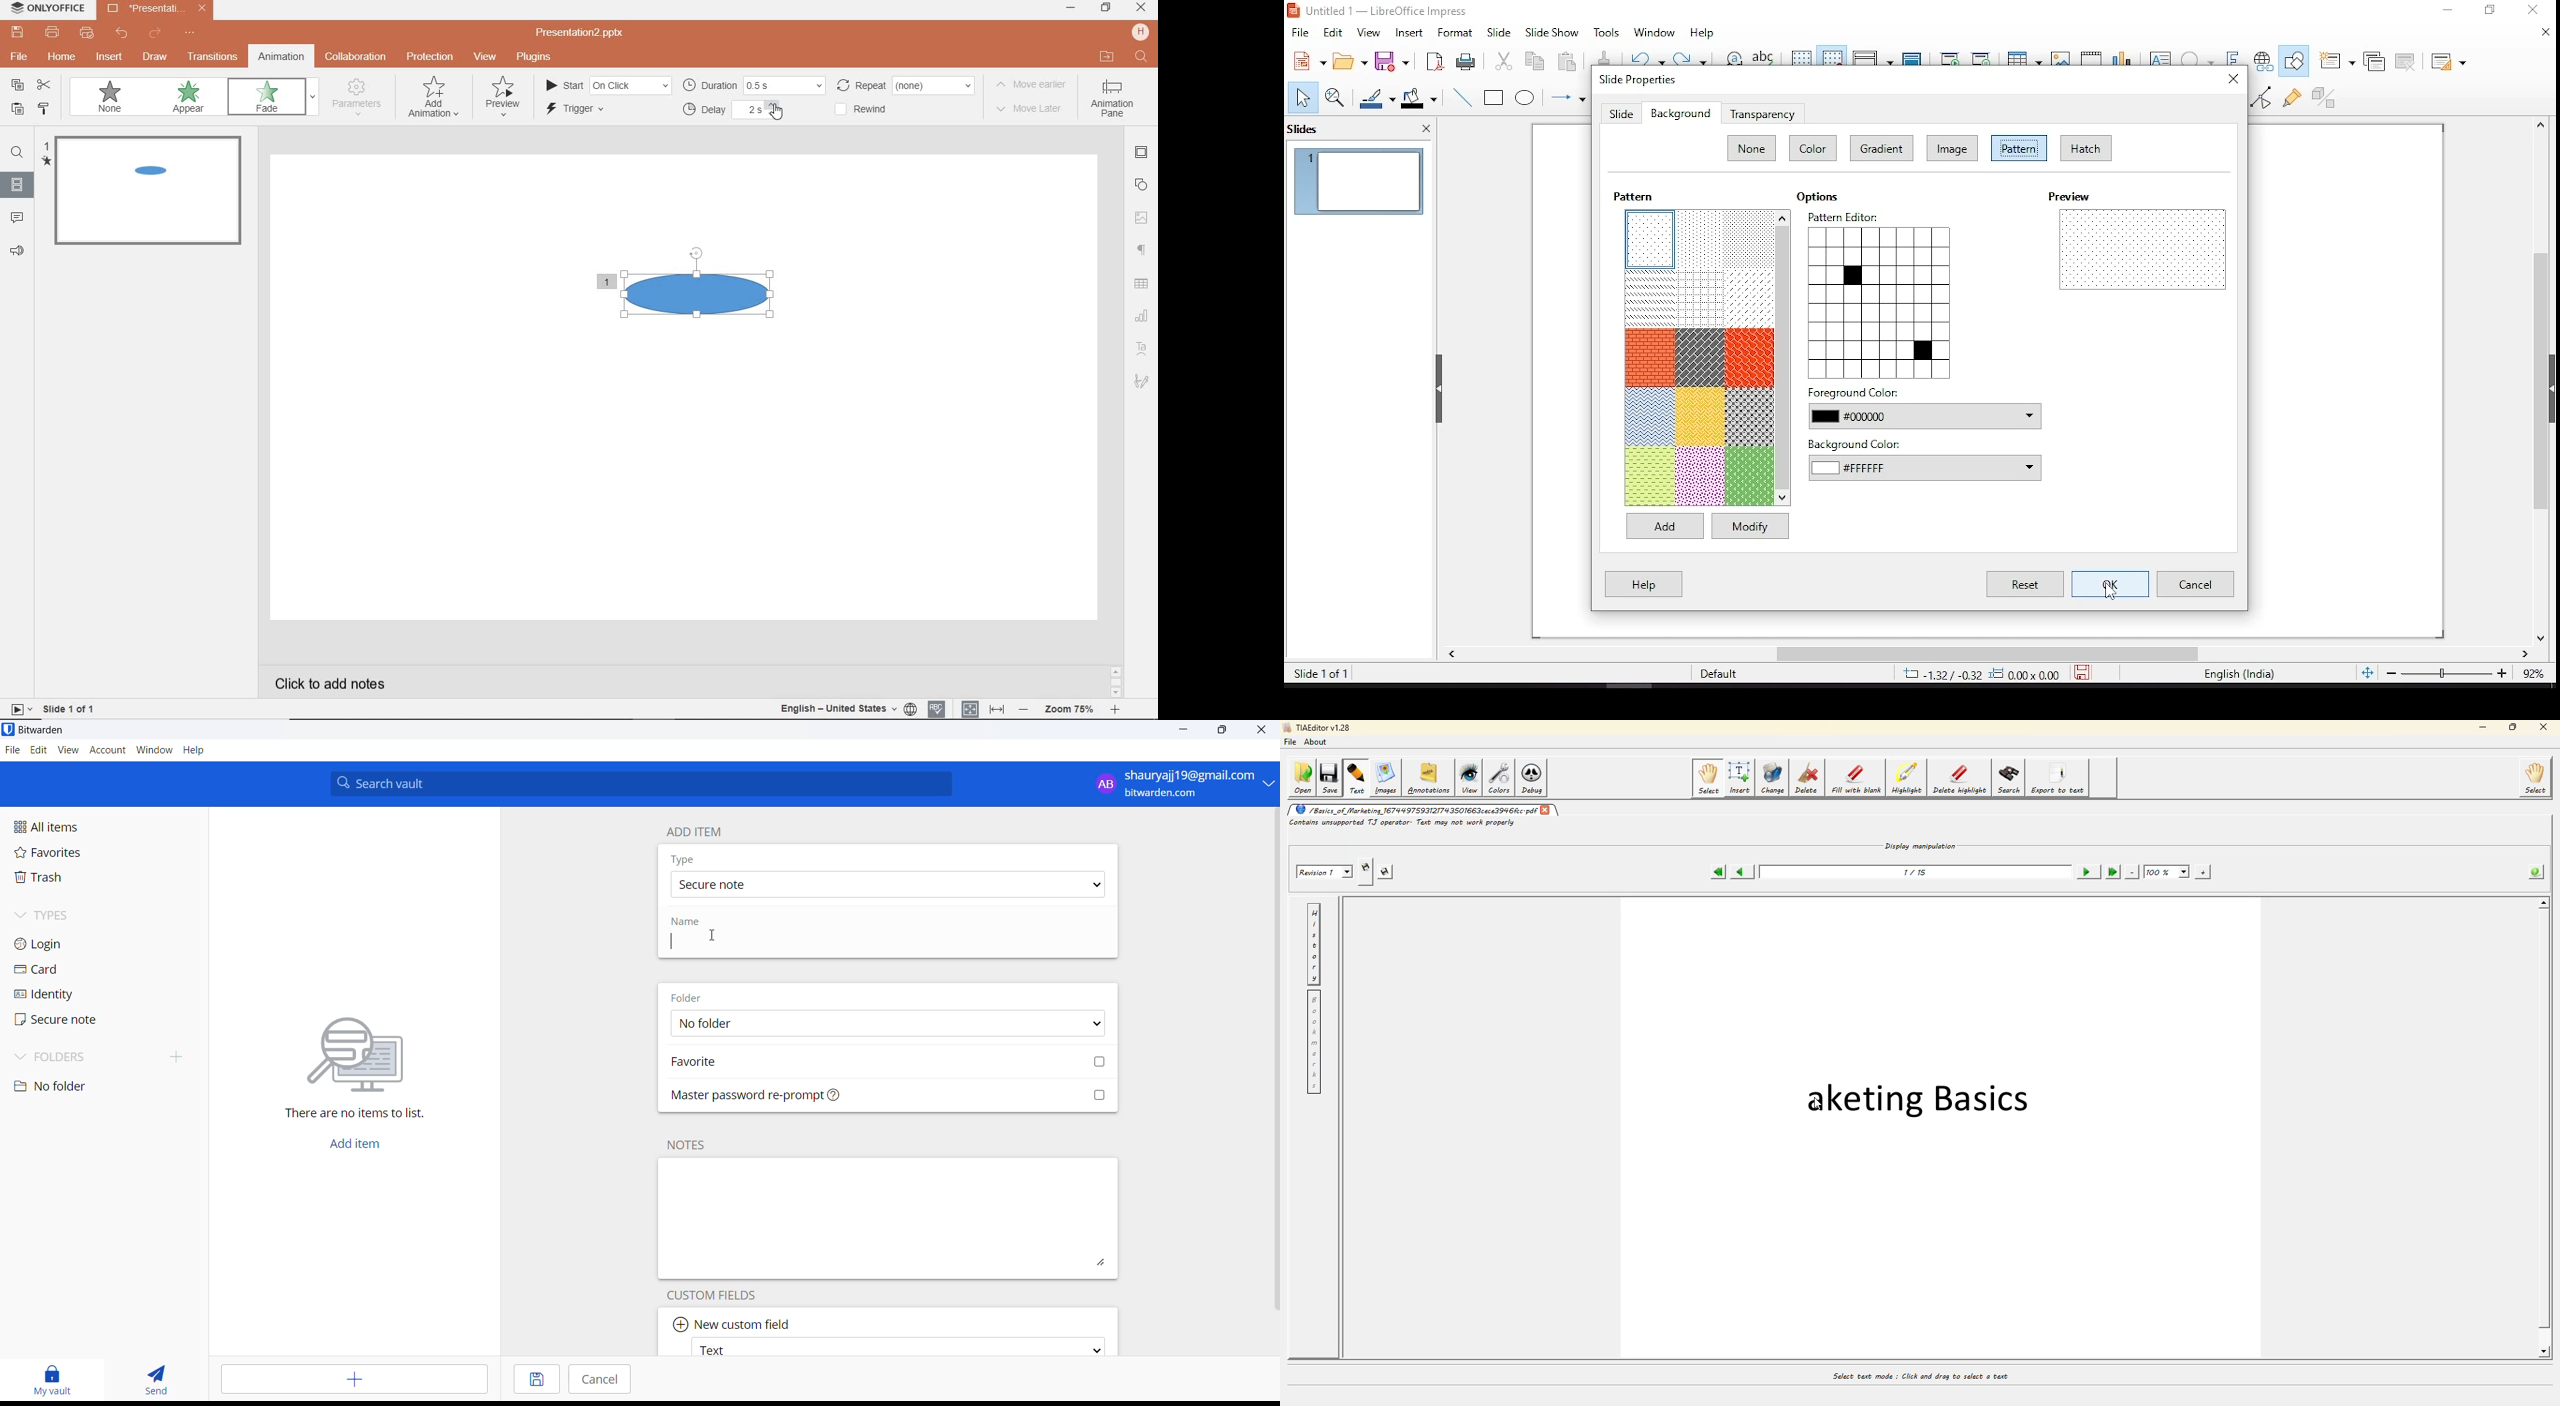 The height and width of the screenshot is (1428, 2576). I want to click on comments, so click(19, 218).